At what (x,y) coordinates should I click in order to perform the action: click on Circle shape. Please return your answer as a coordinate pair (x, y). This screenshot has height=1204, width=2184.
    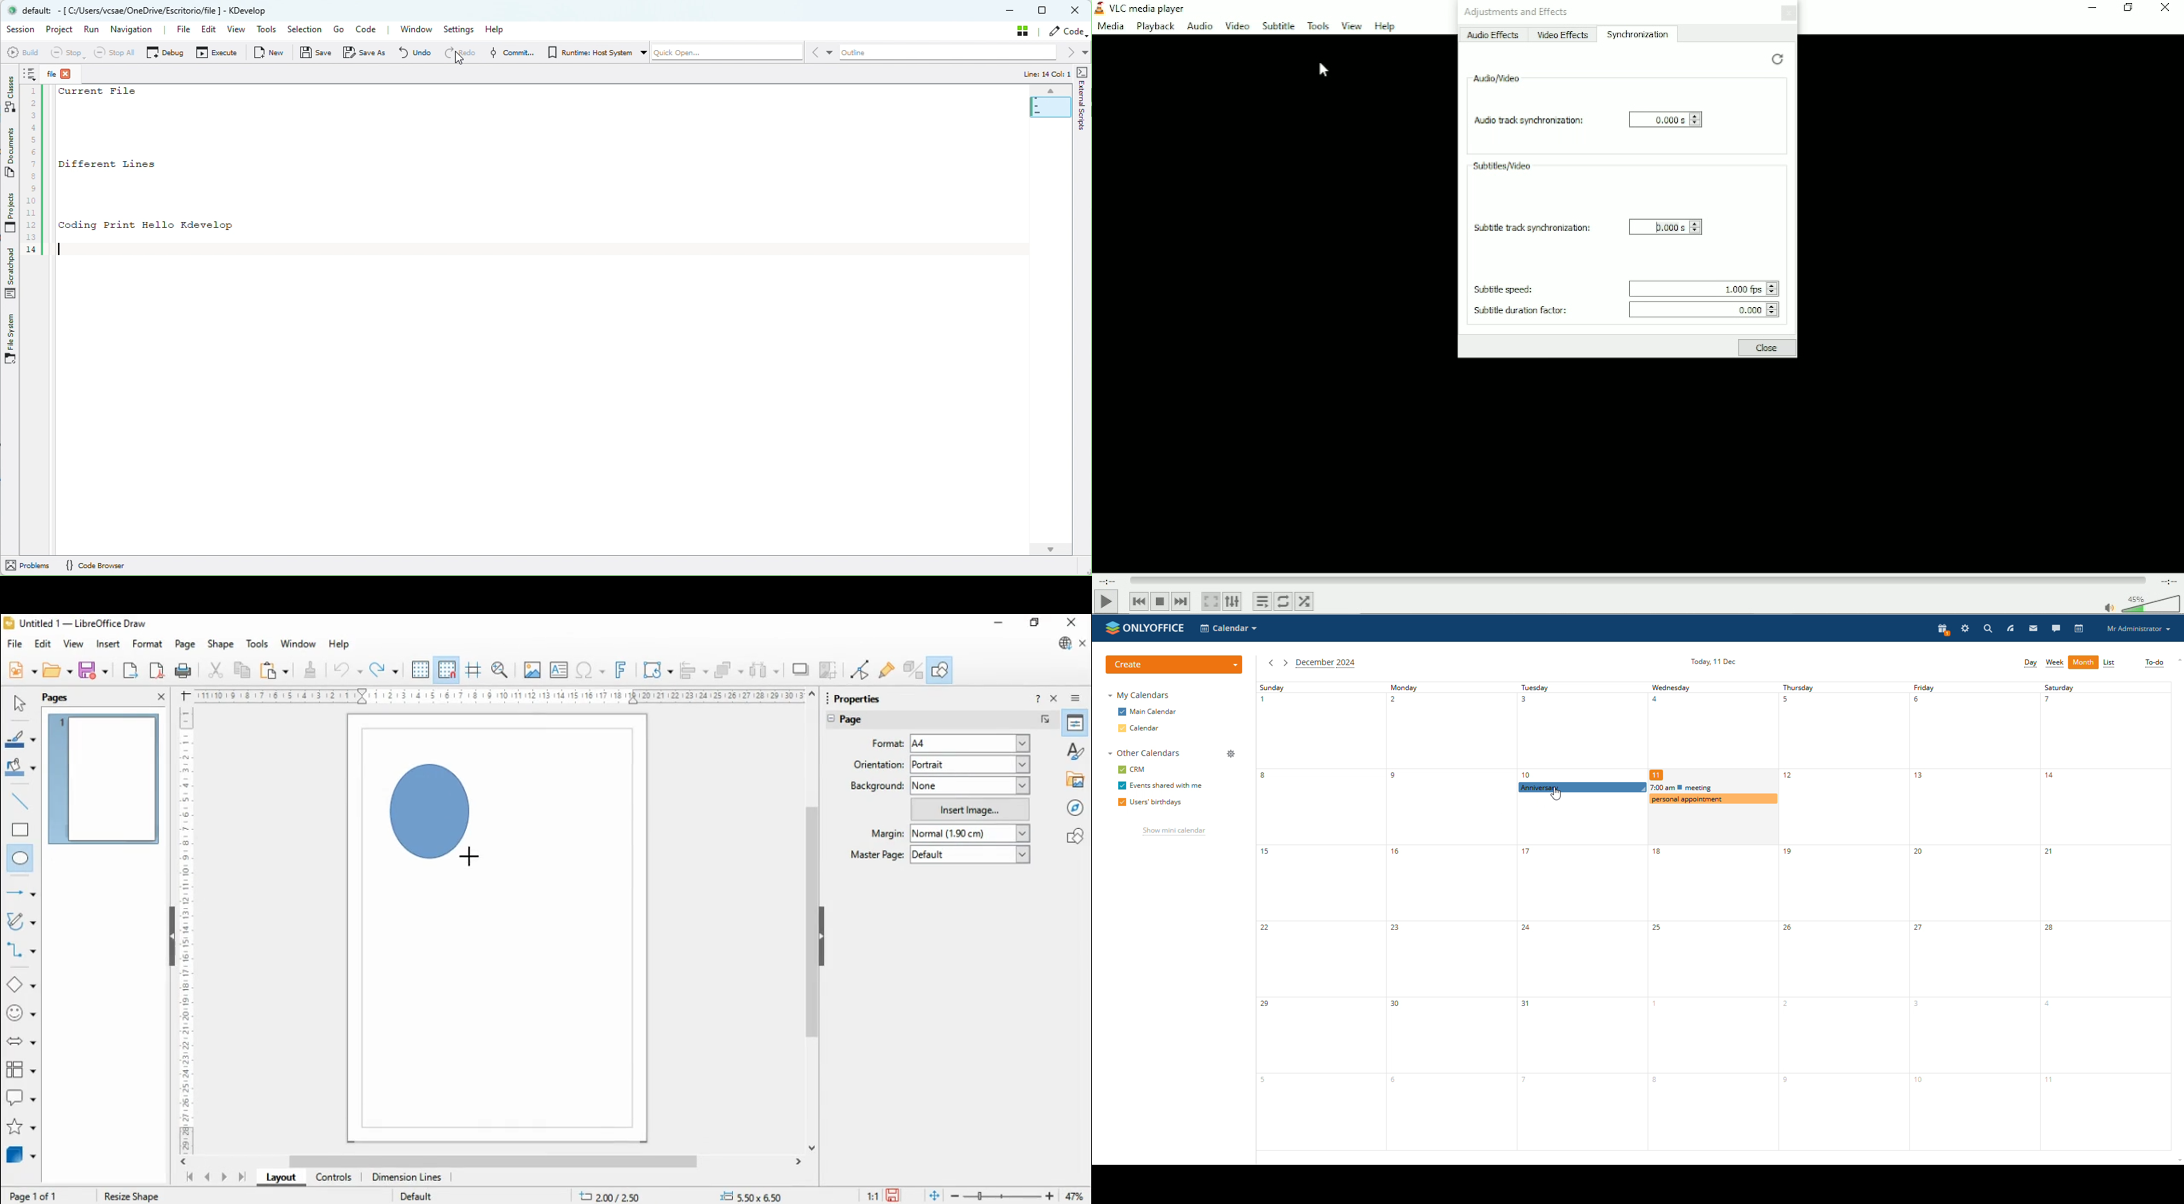
    Looking at the image, I should click on (433, 815).